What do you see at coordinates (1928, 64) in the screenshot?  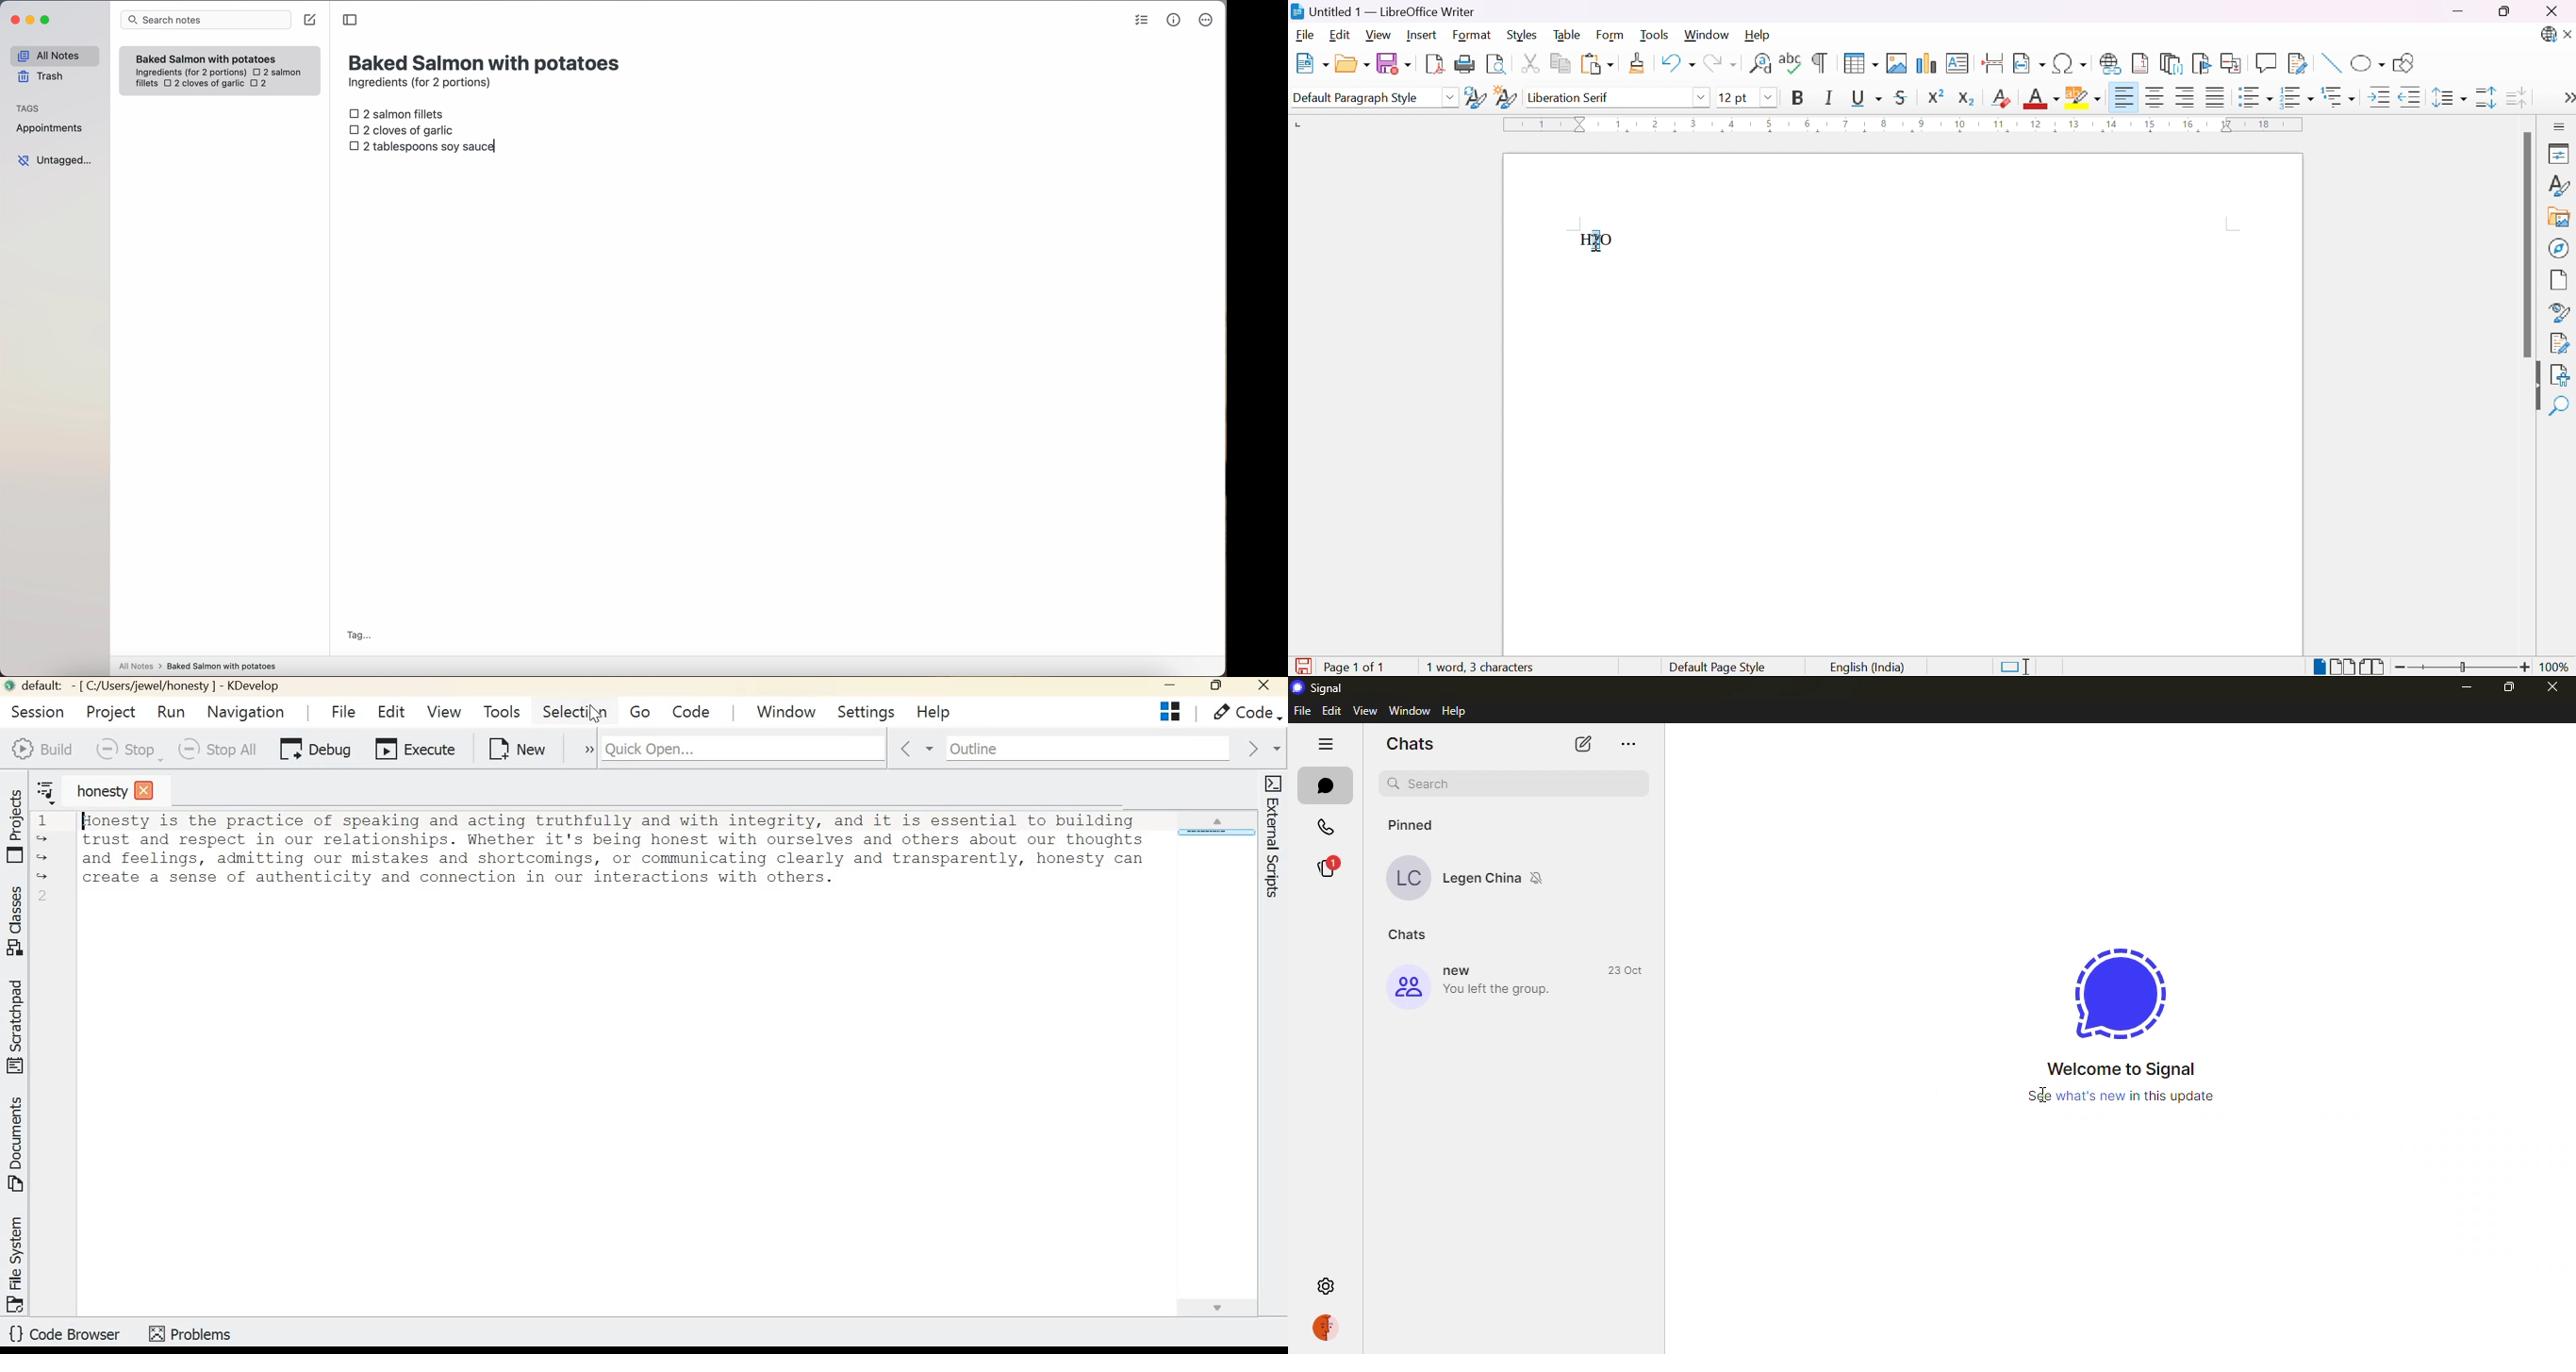 I see `Insert chart` at bounding box center [1928, 64].